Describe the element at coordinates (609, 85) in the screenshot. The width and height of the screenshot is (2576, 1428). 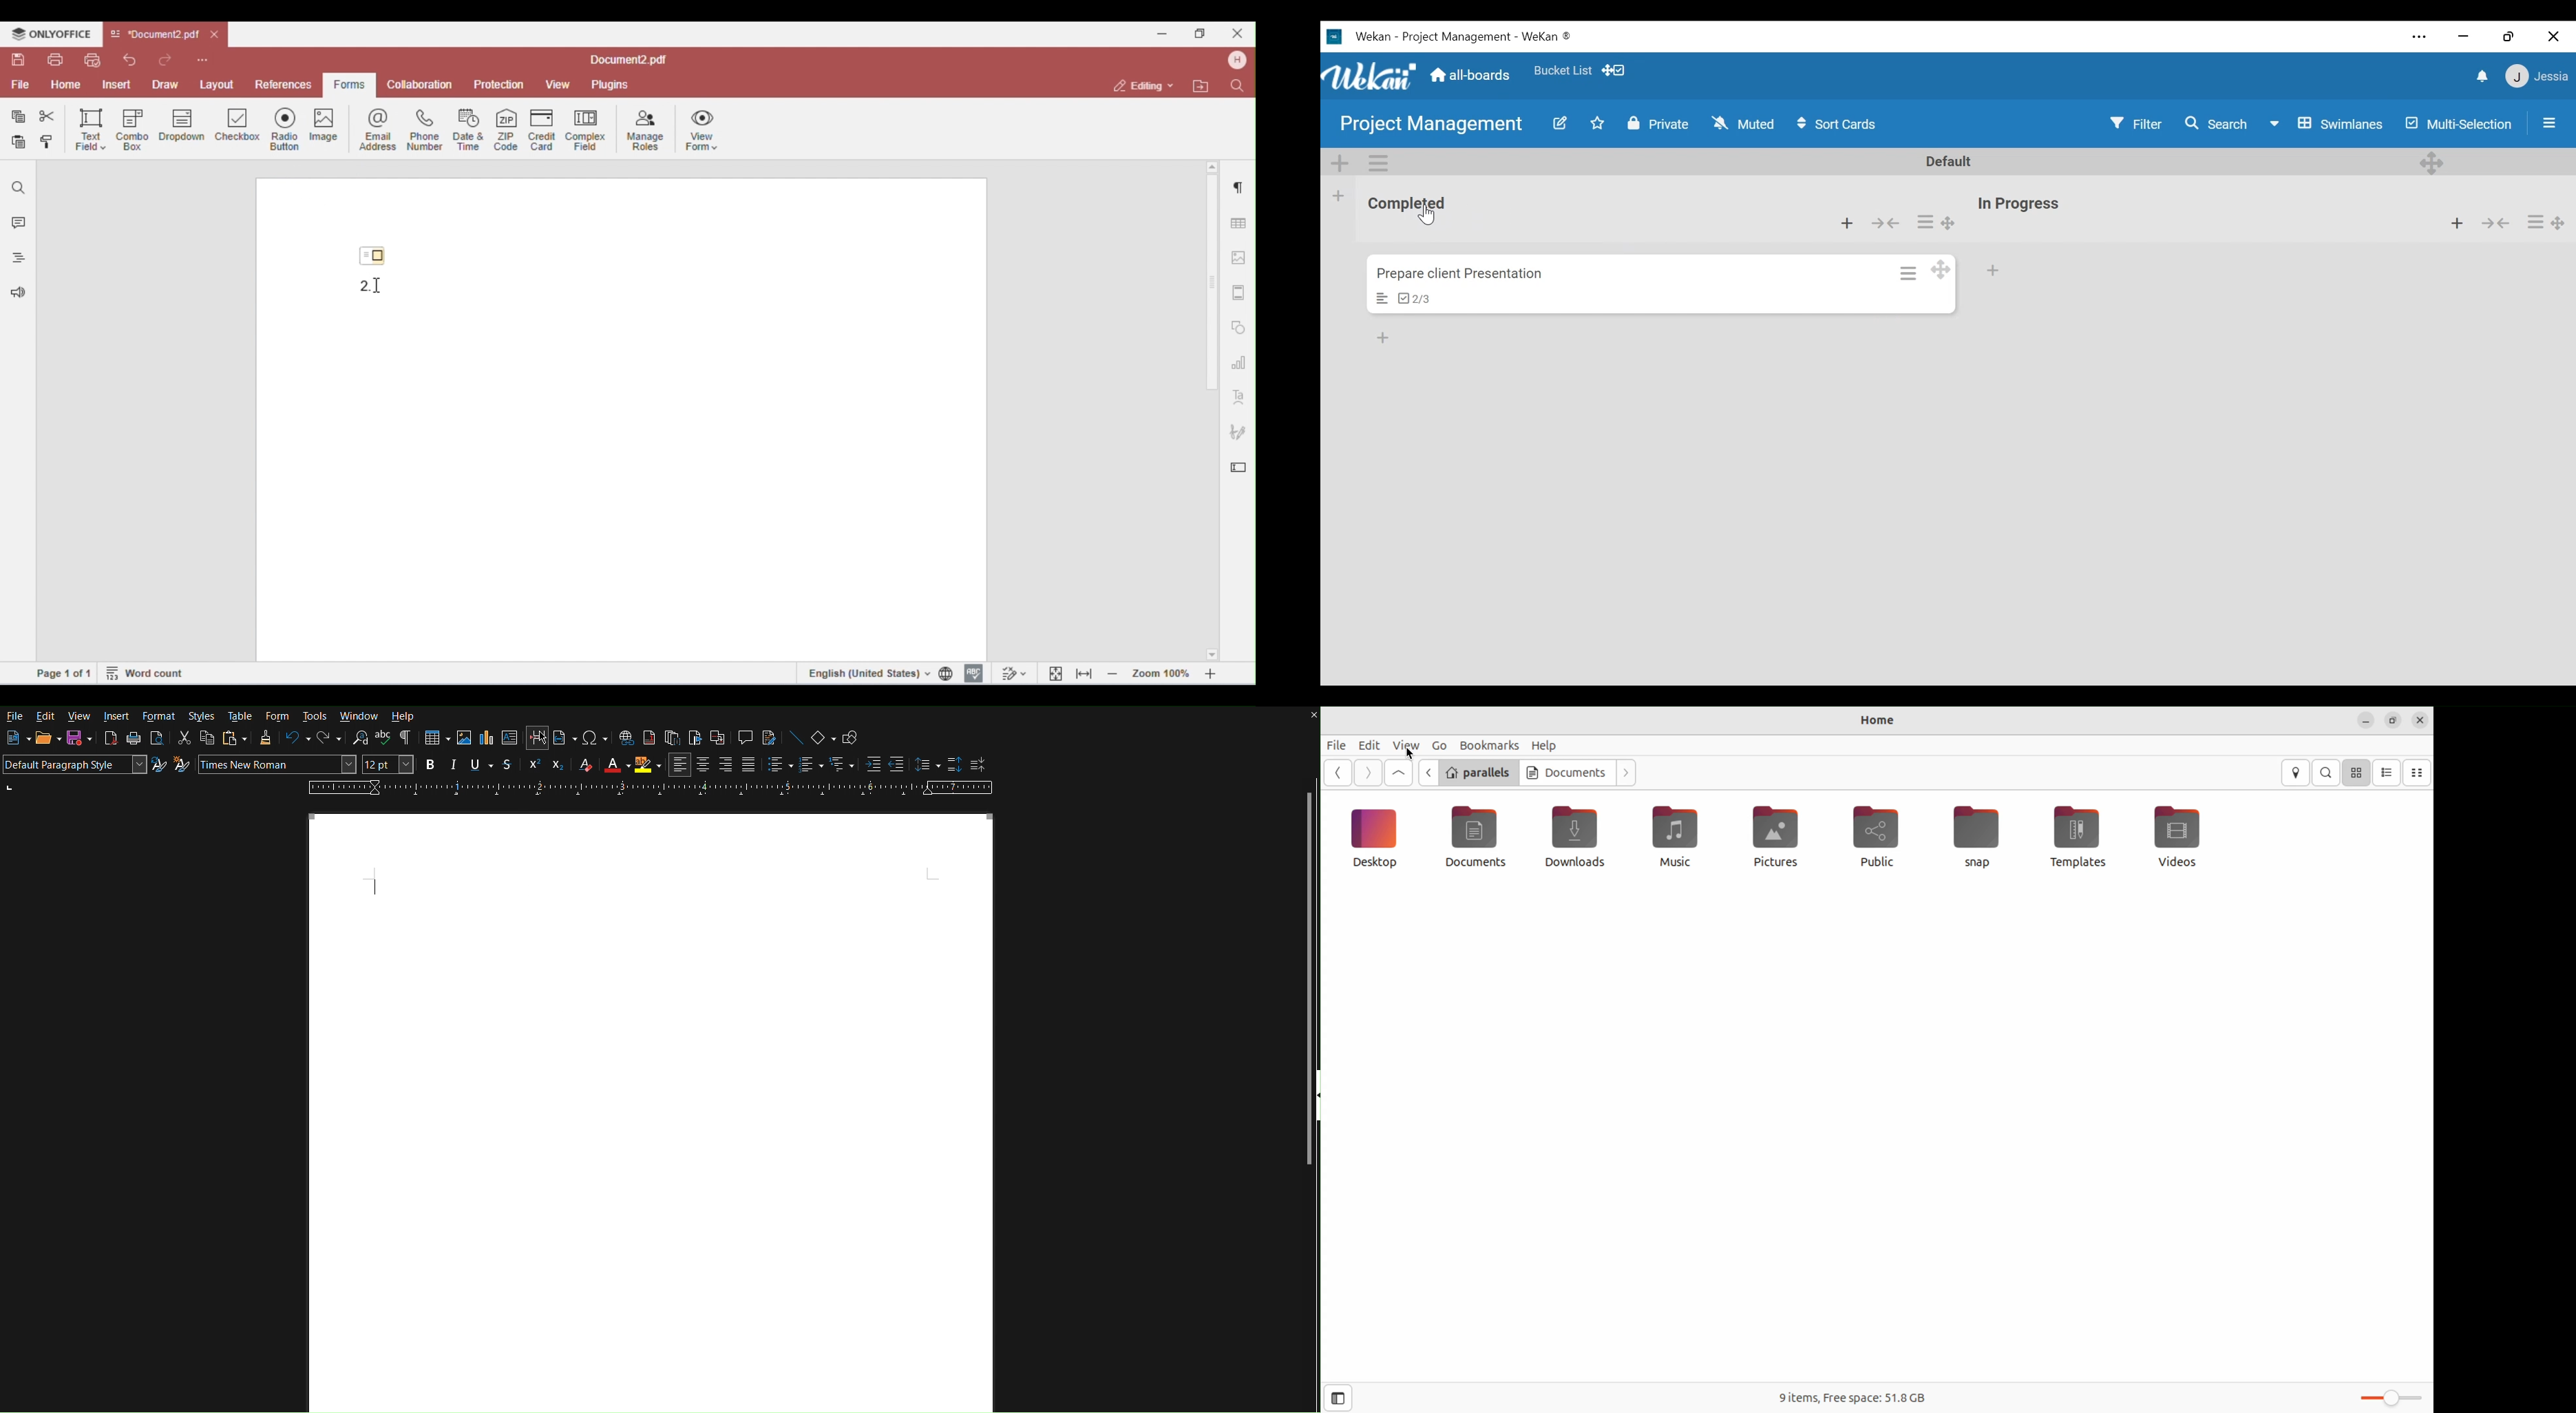
I see `plugins` at that location.